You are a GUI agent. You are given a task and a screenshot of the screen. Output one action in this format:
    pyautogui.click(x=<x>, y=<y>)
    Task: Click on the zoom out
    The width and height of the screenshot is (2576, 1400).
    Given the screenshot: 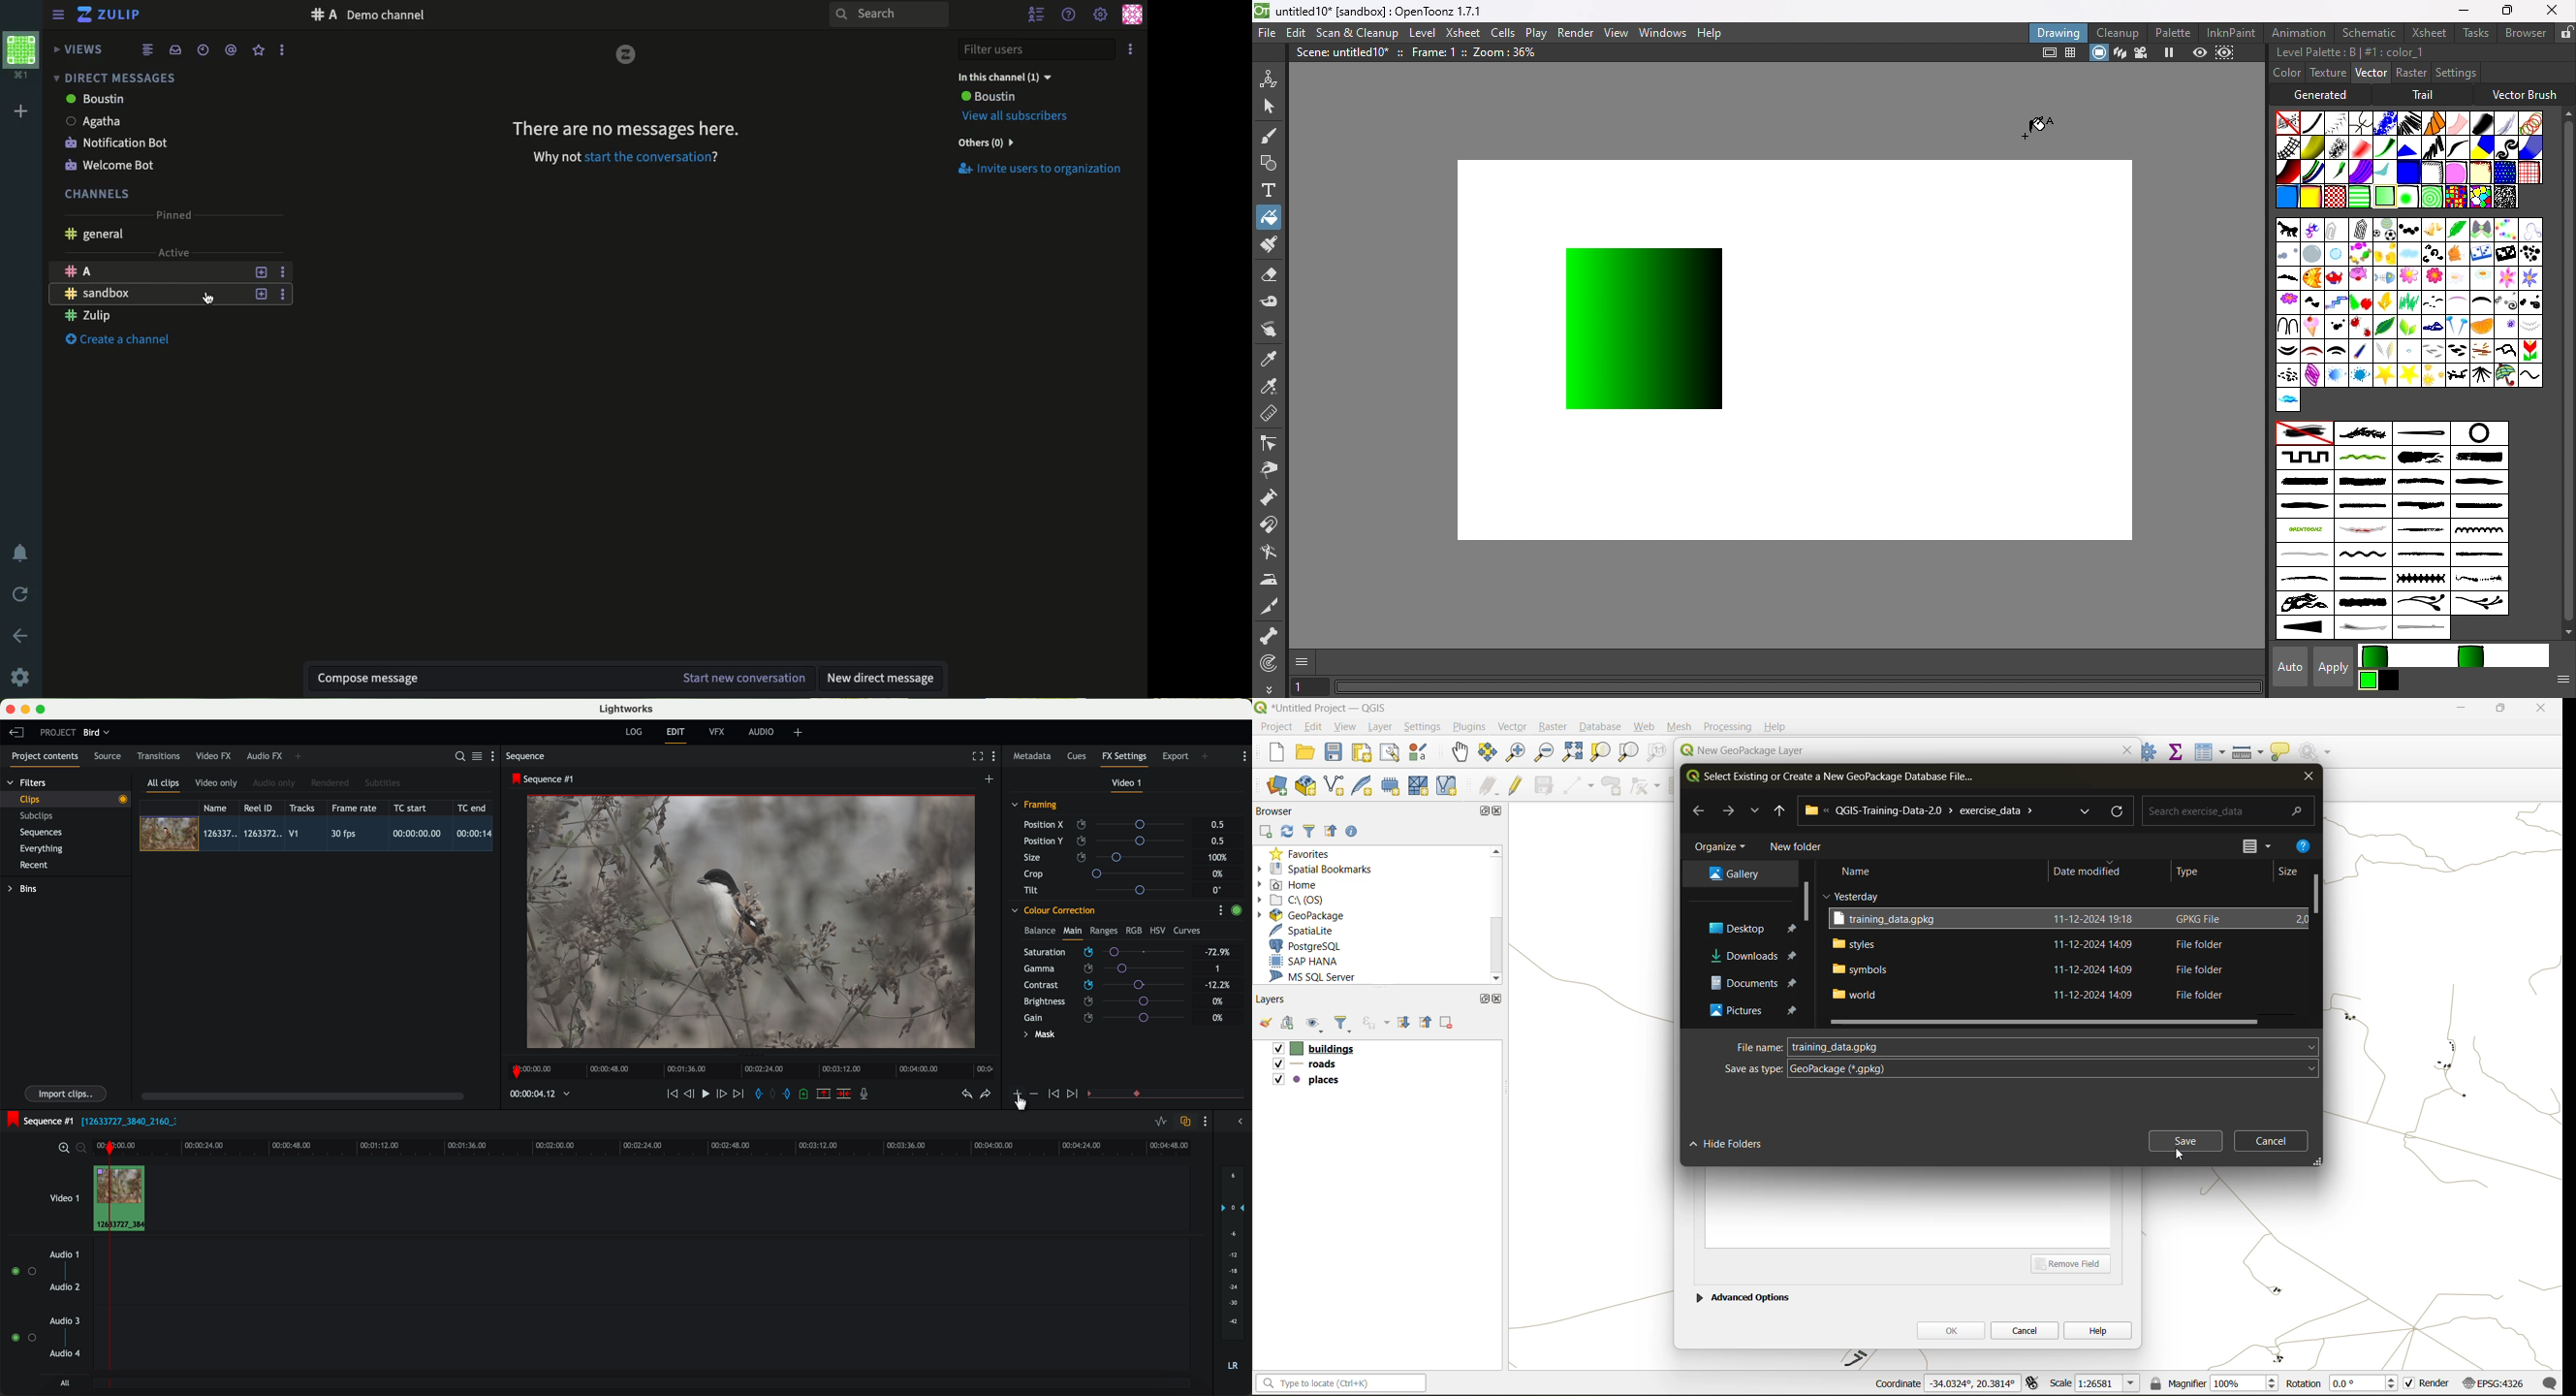 What is the action you would take?
    pyautogui.click(x=1542, y=754)
    